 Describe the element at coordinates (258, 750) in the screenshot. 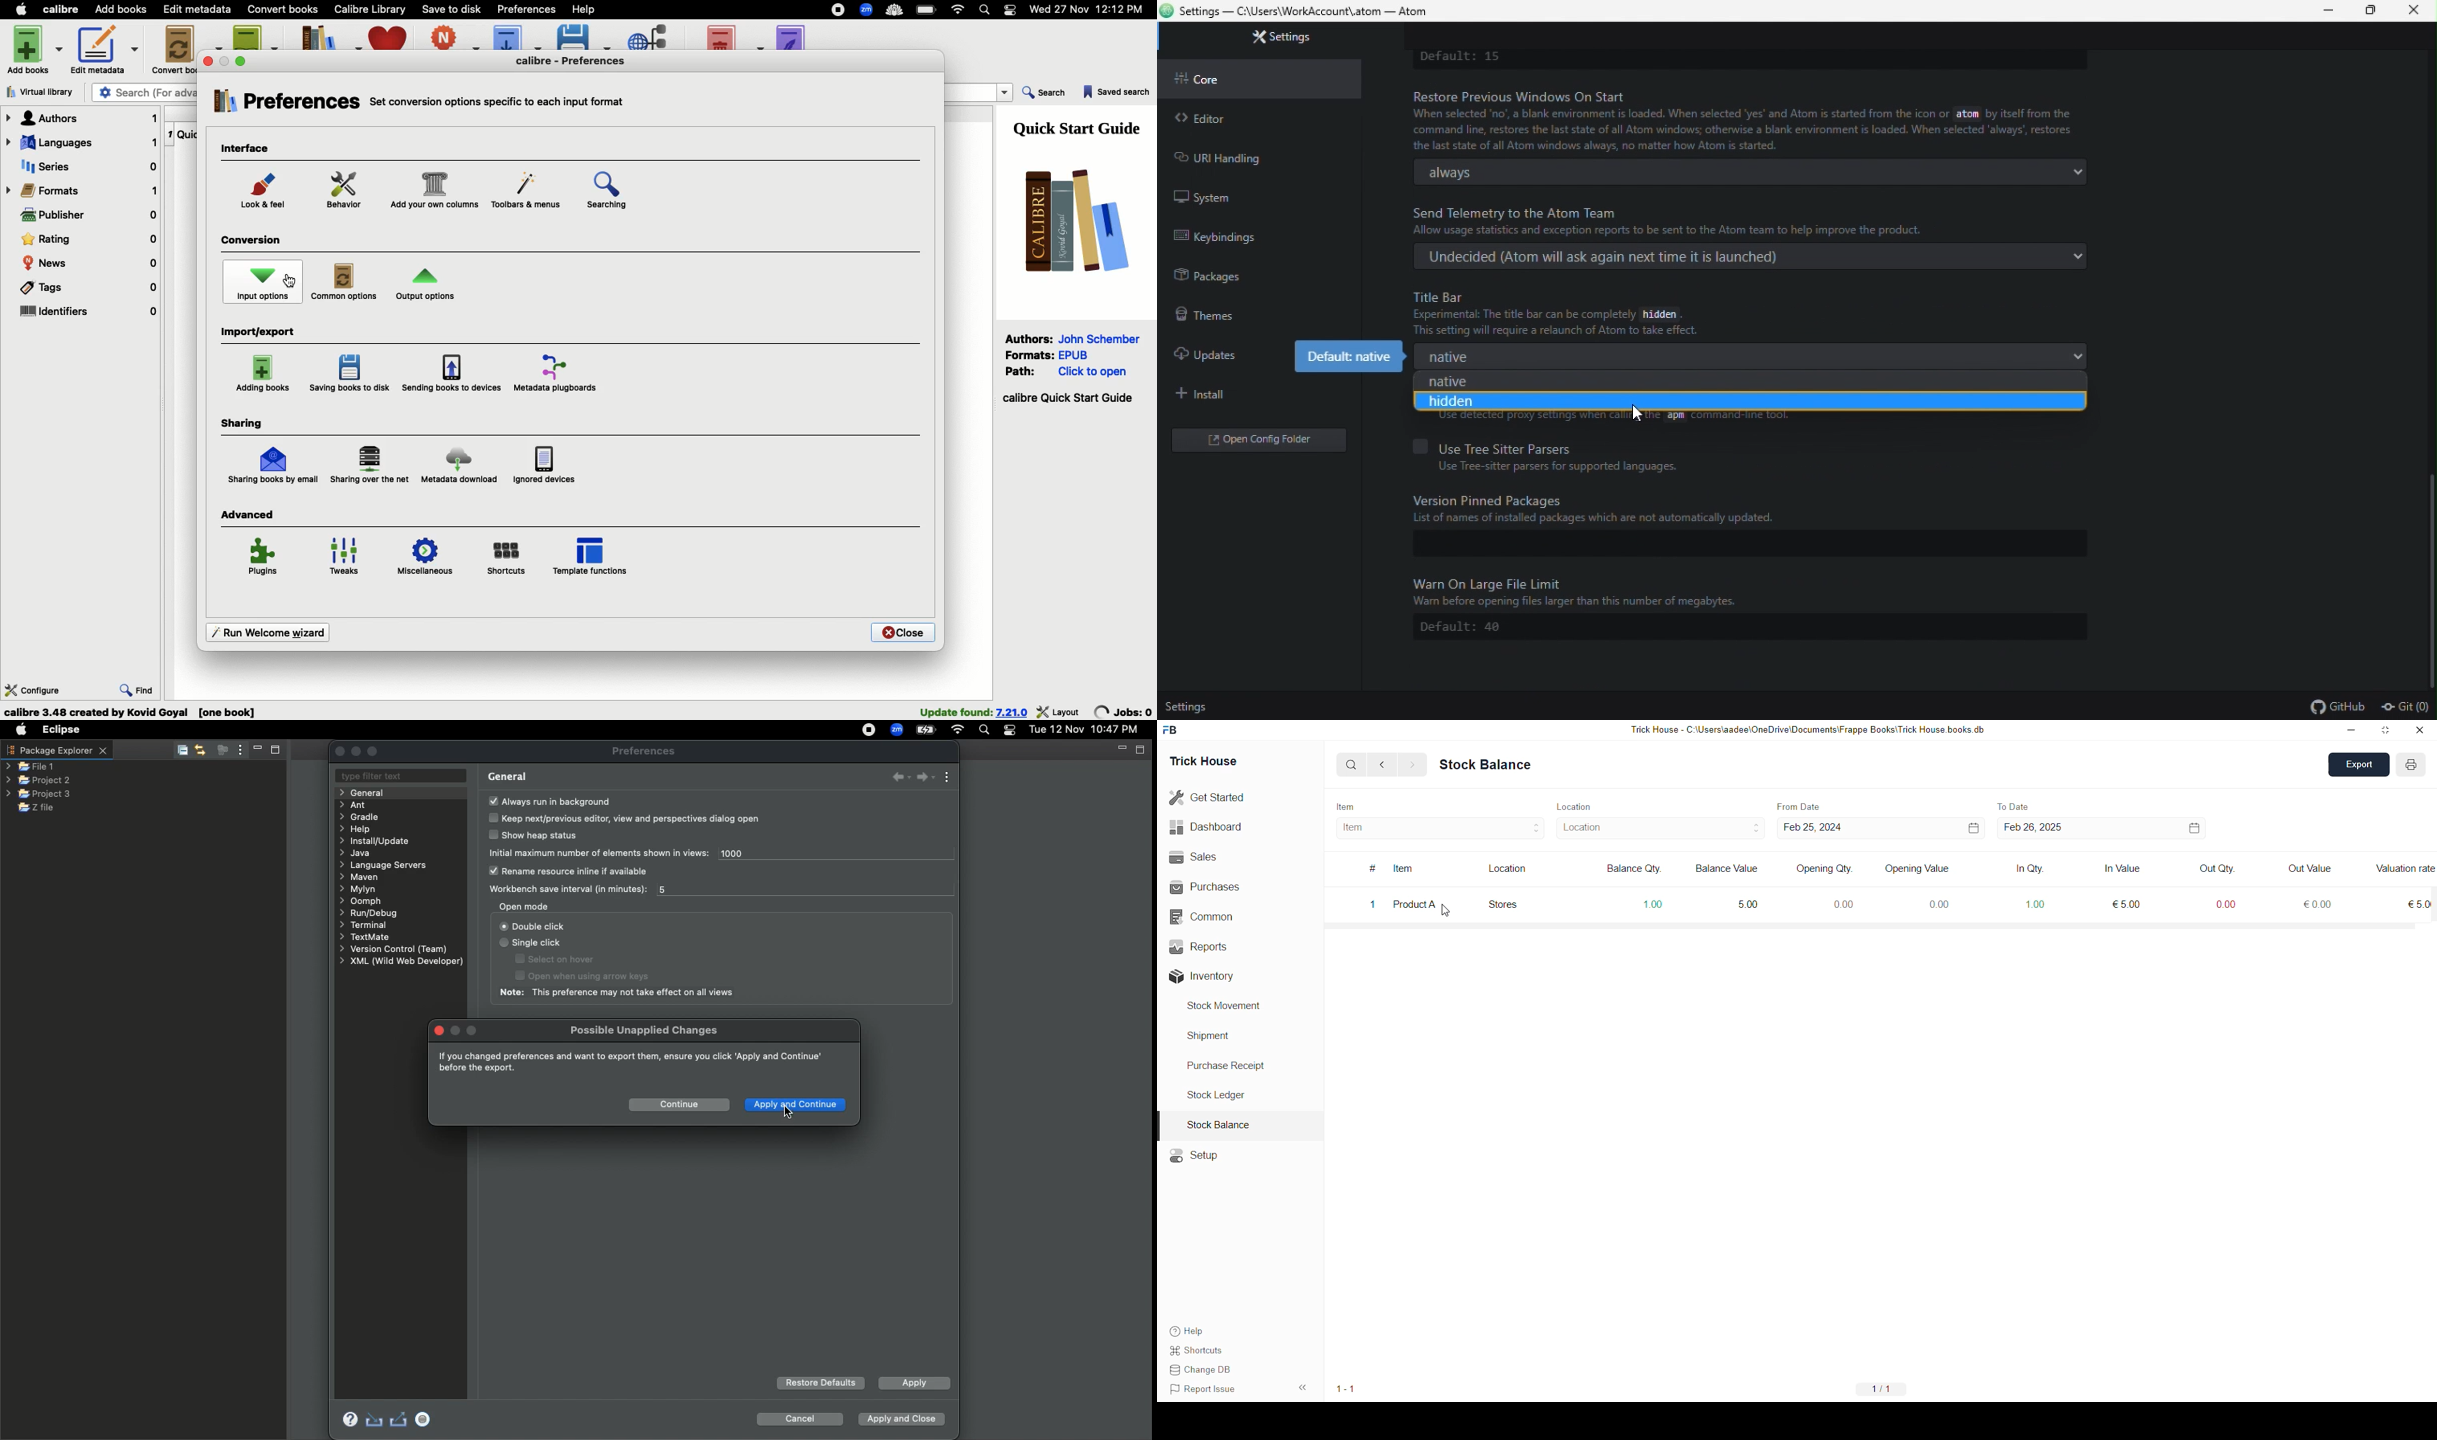

I see `Minimize` at that location.